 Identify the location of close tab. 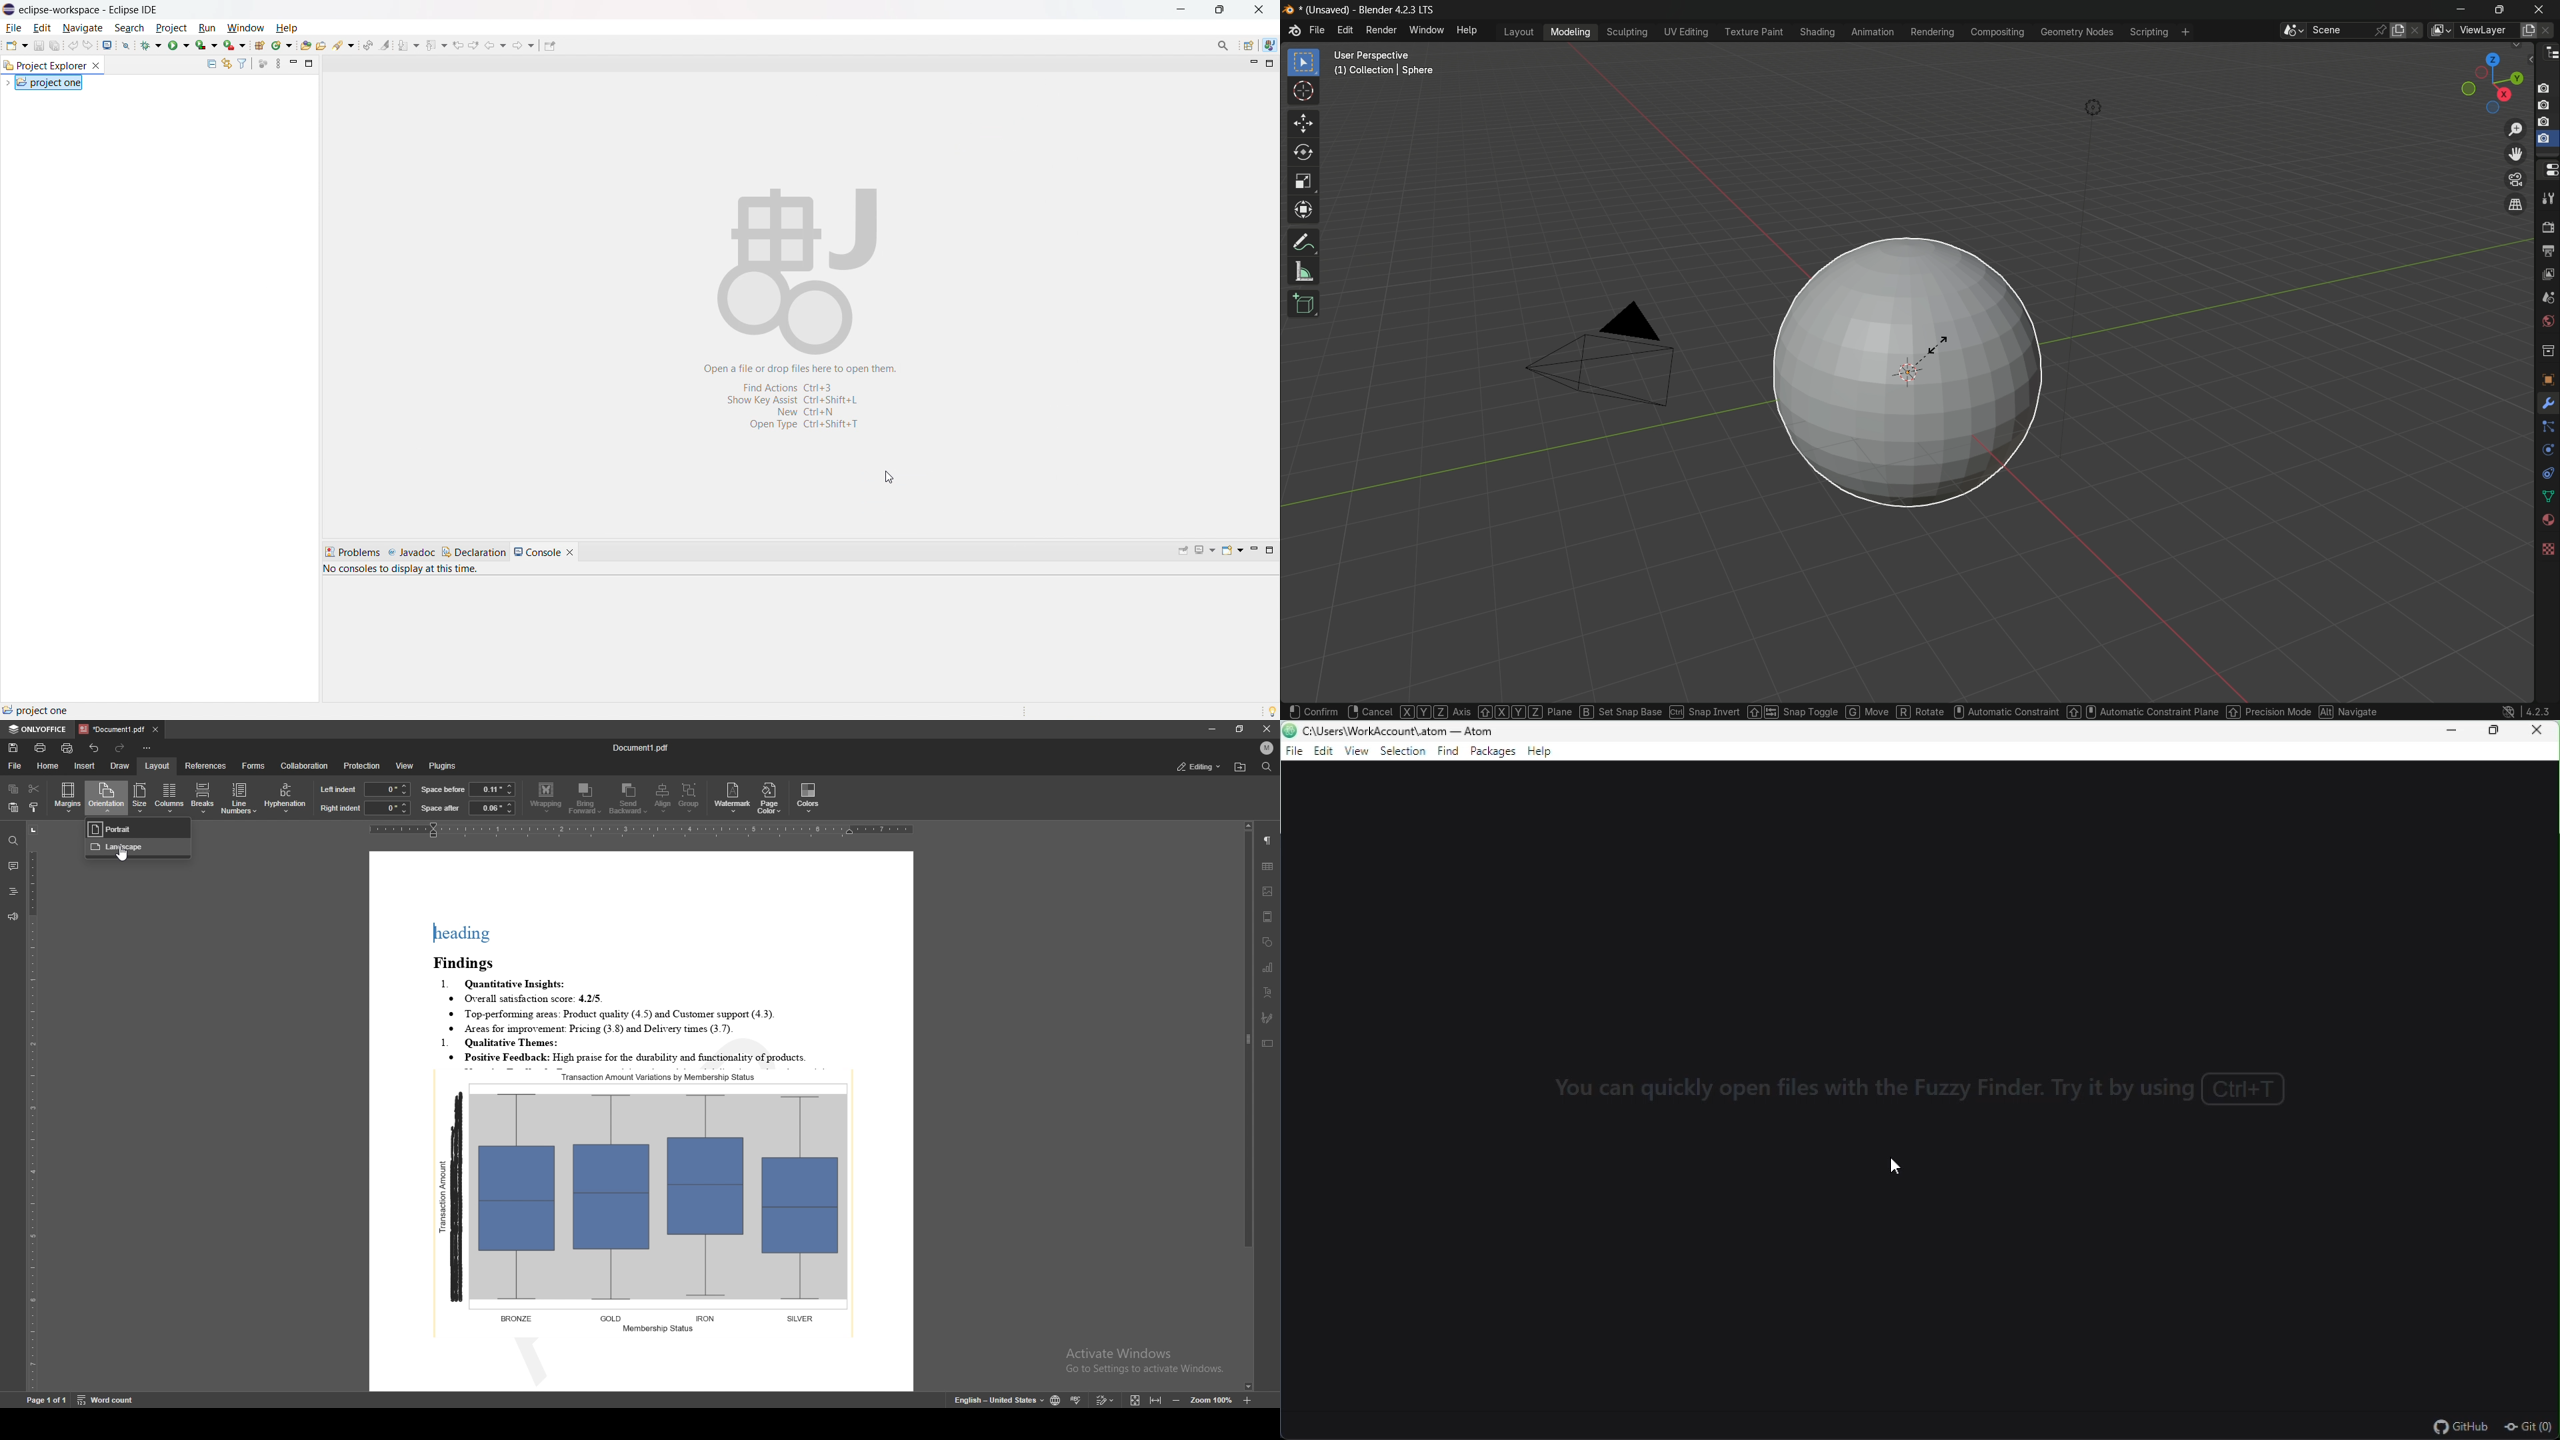
(155, 729).